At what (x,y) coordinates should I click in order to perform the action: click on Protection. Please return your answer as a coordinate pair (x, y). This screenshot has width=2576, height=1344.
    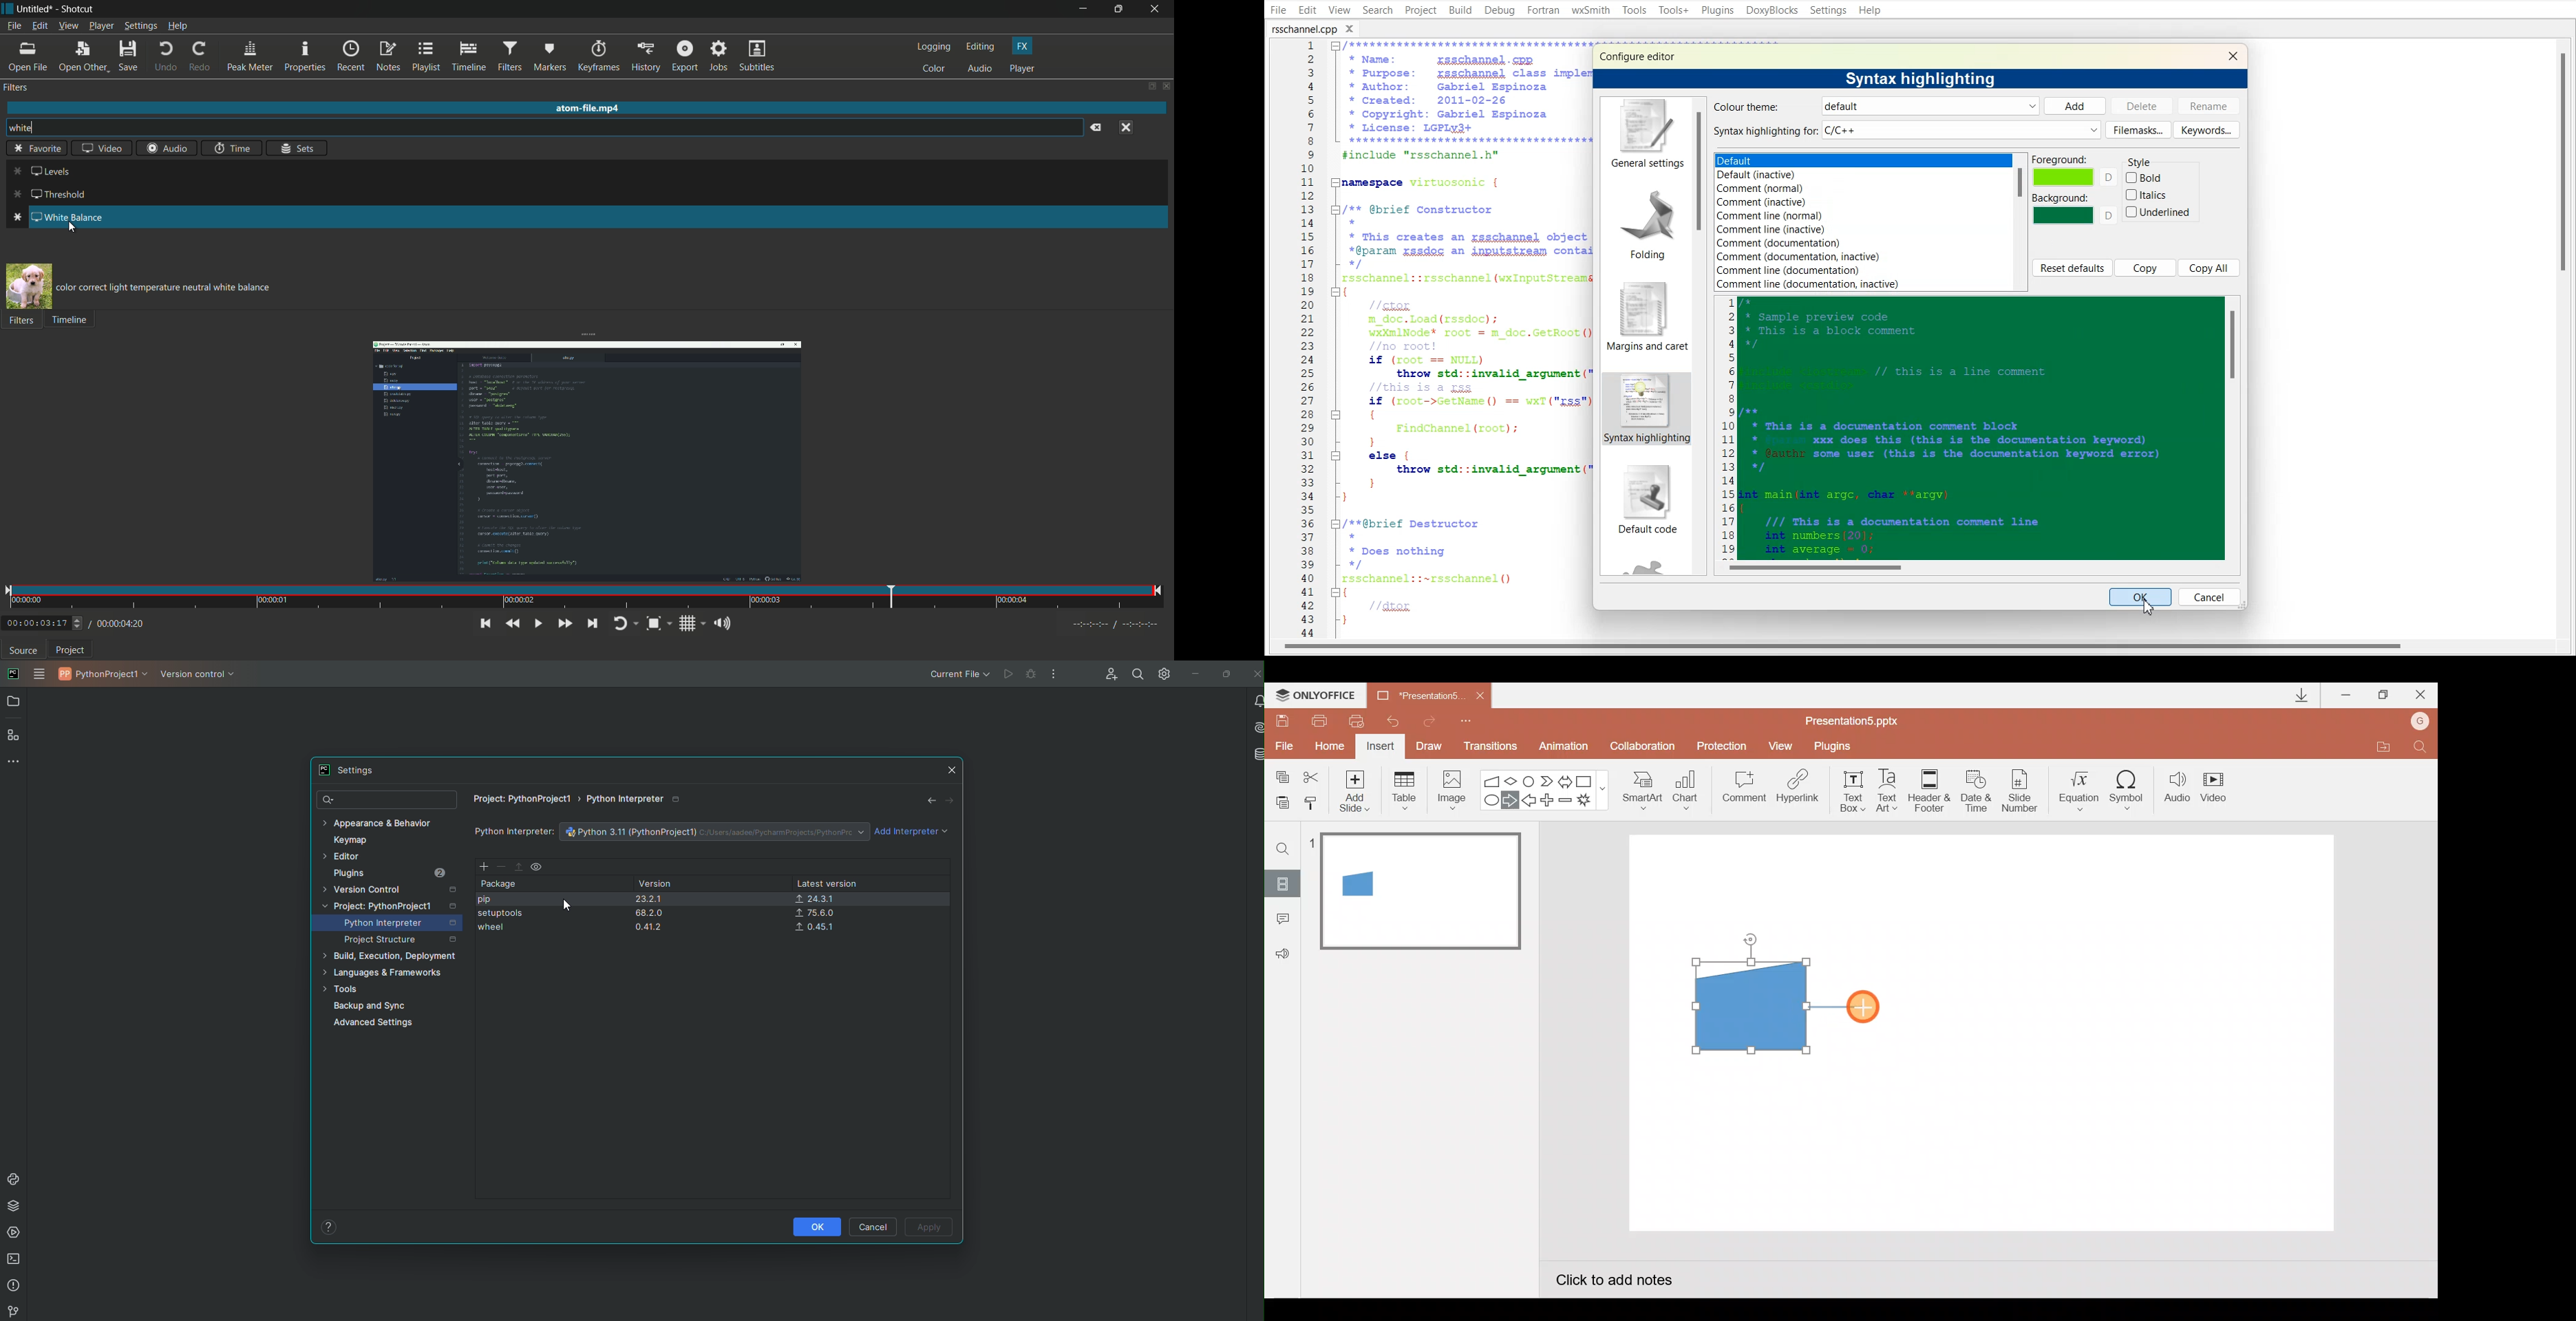
    Looking at the image, I should click on (1726, 746).